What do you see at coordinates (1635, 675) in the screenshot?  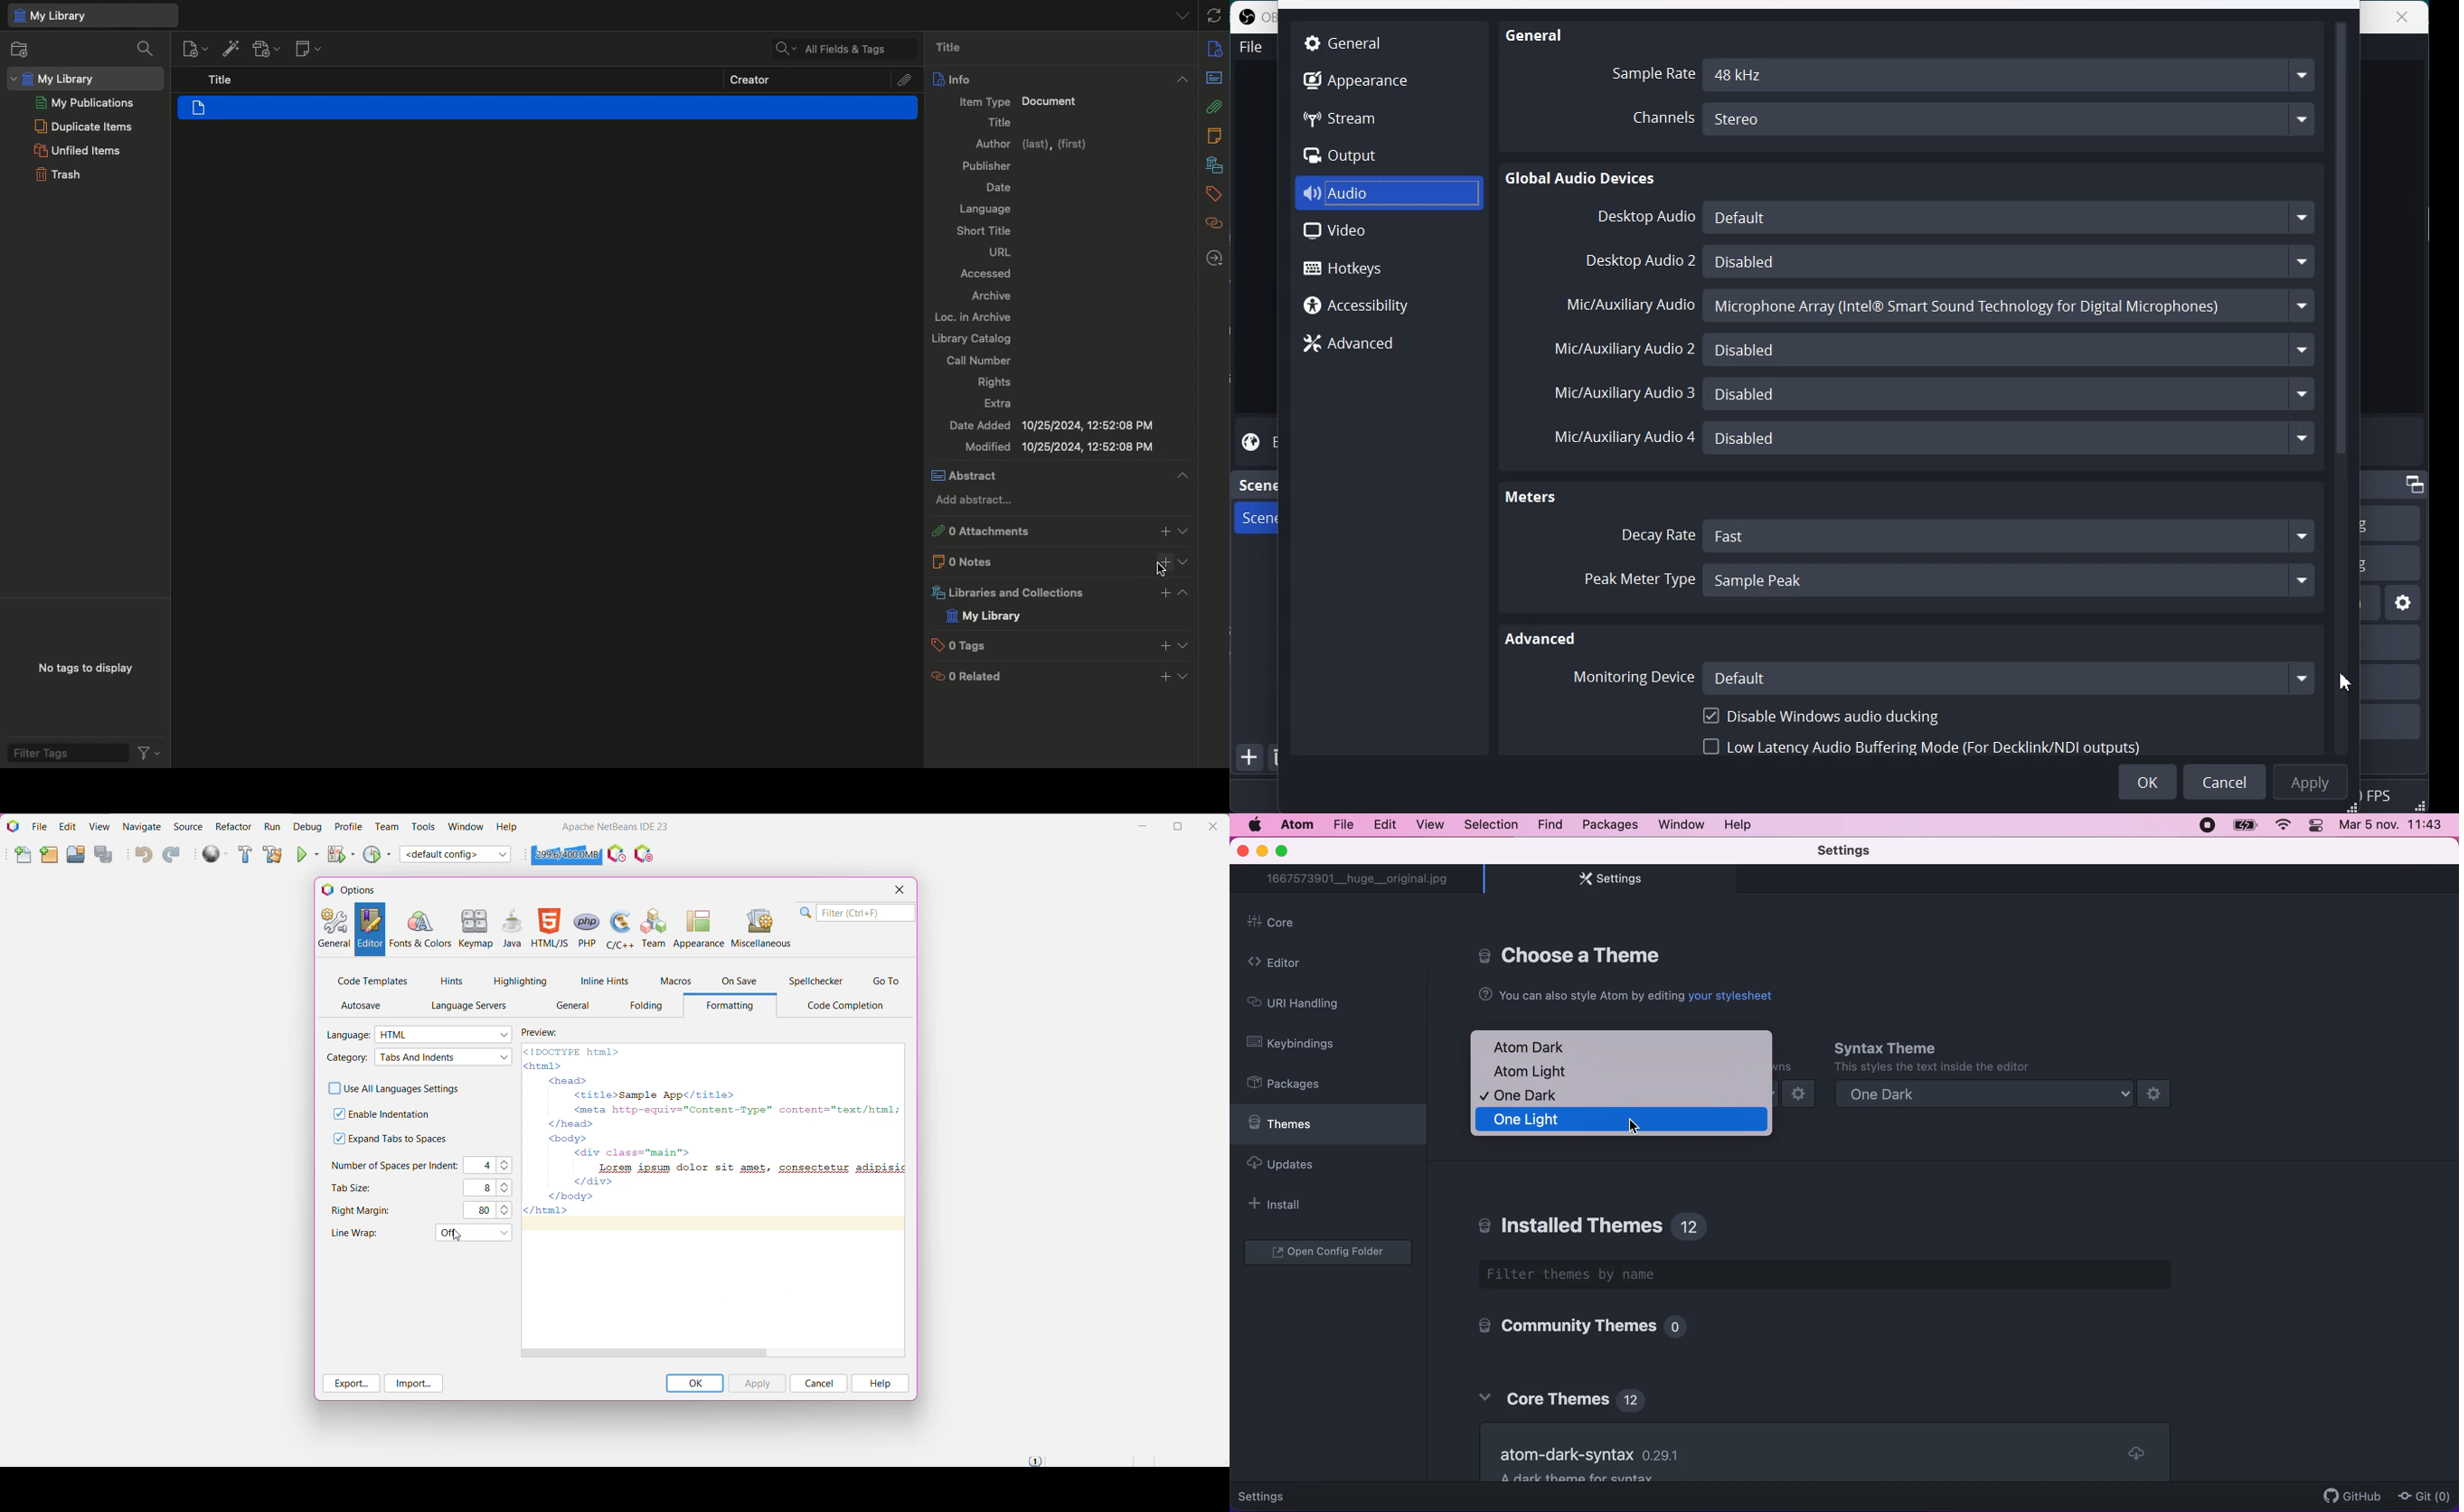 I see `Monitoring Device` at bounding box center [1635, 675].